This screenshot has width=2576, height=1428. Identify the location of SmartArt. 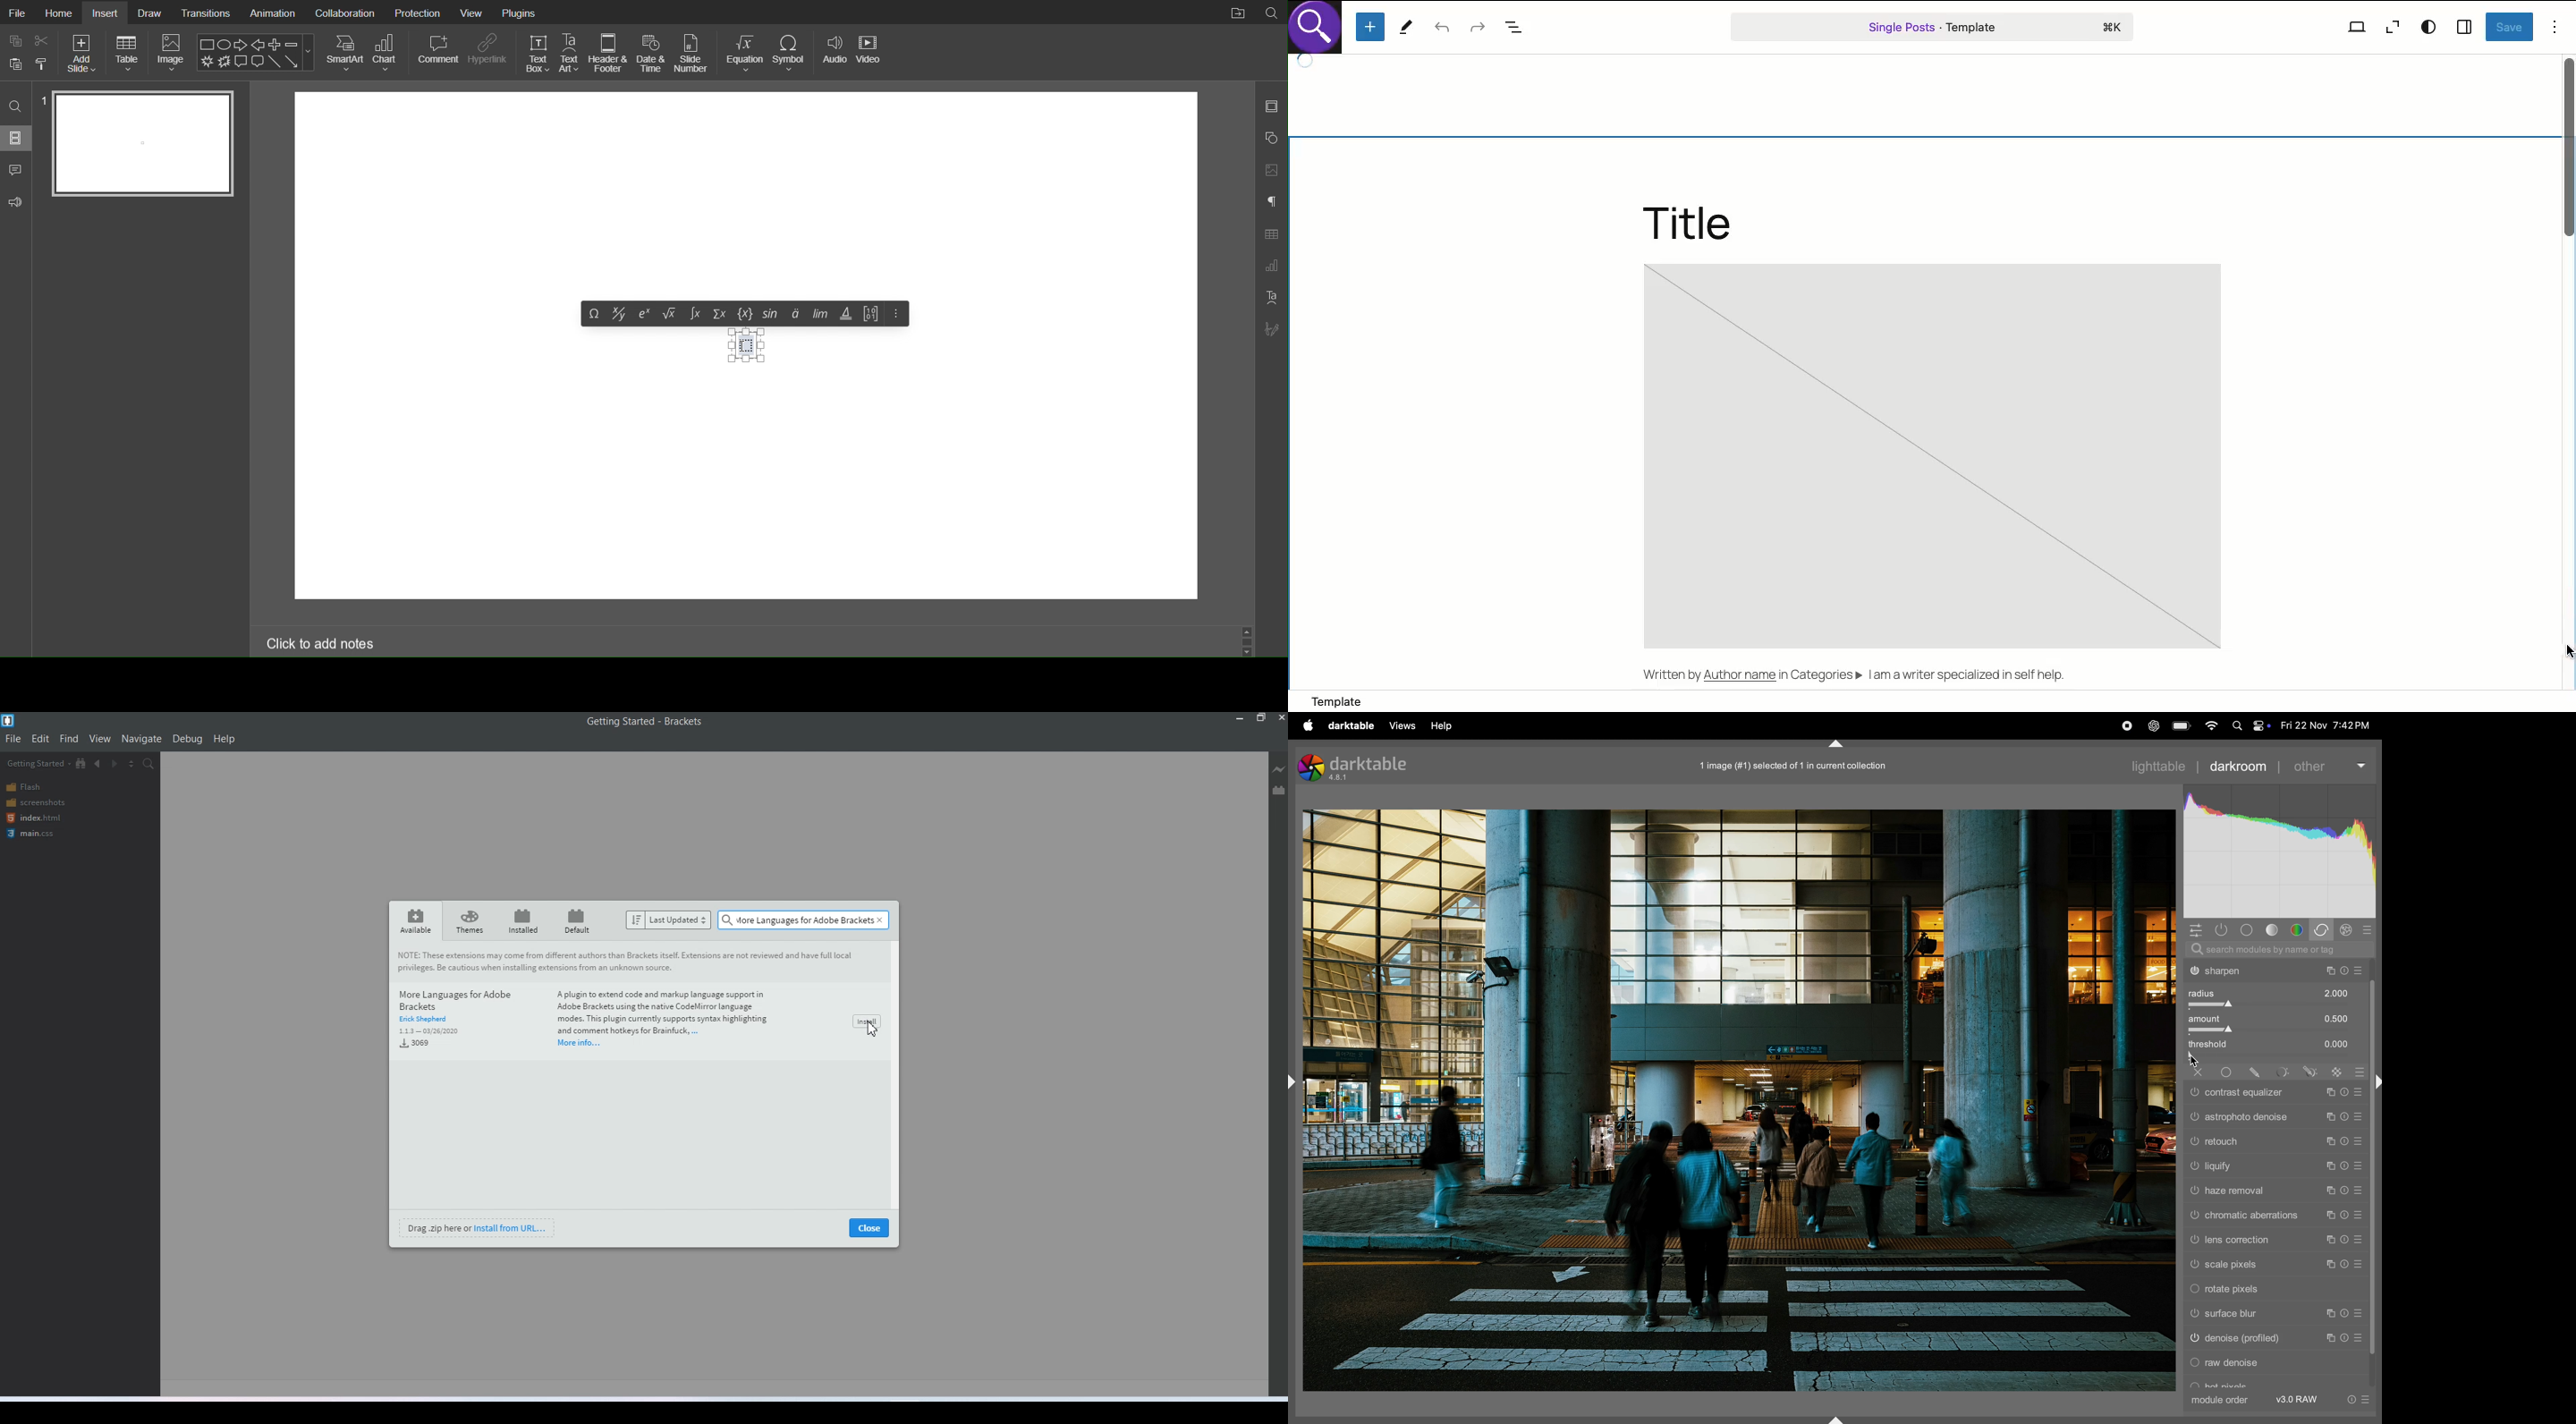
(346, 52).